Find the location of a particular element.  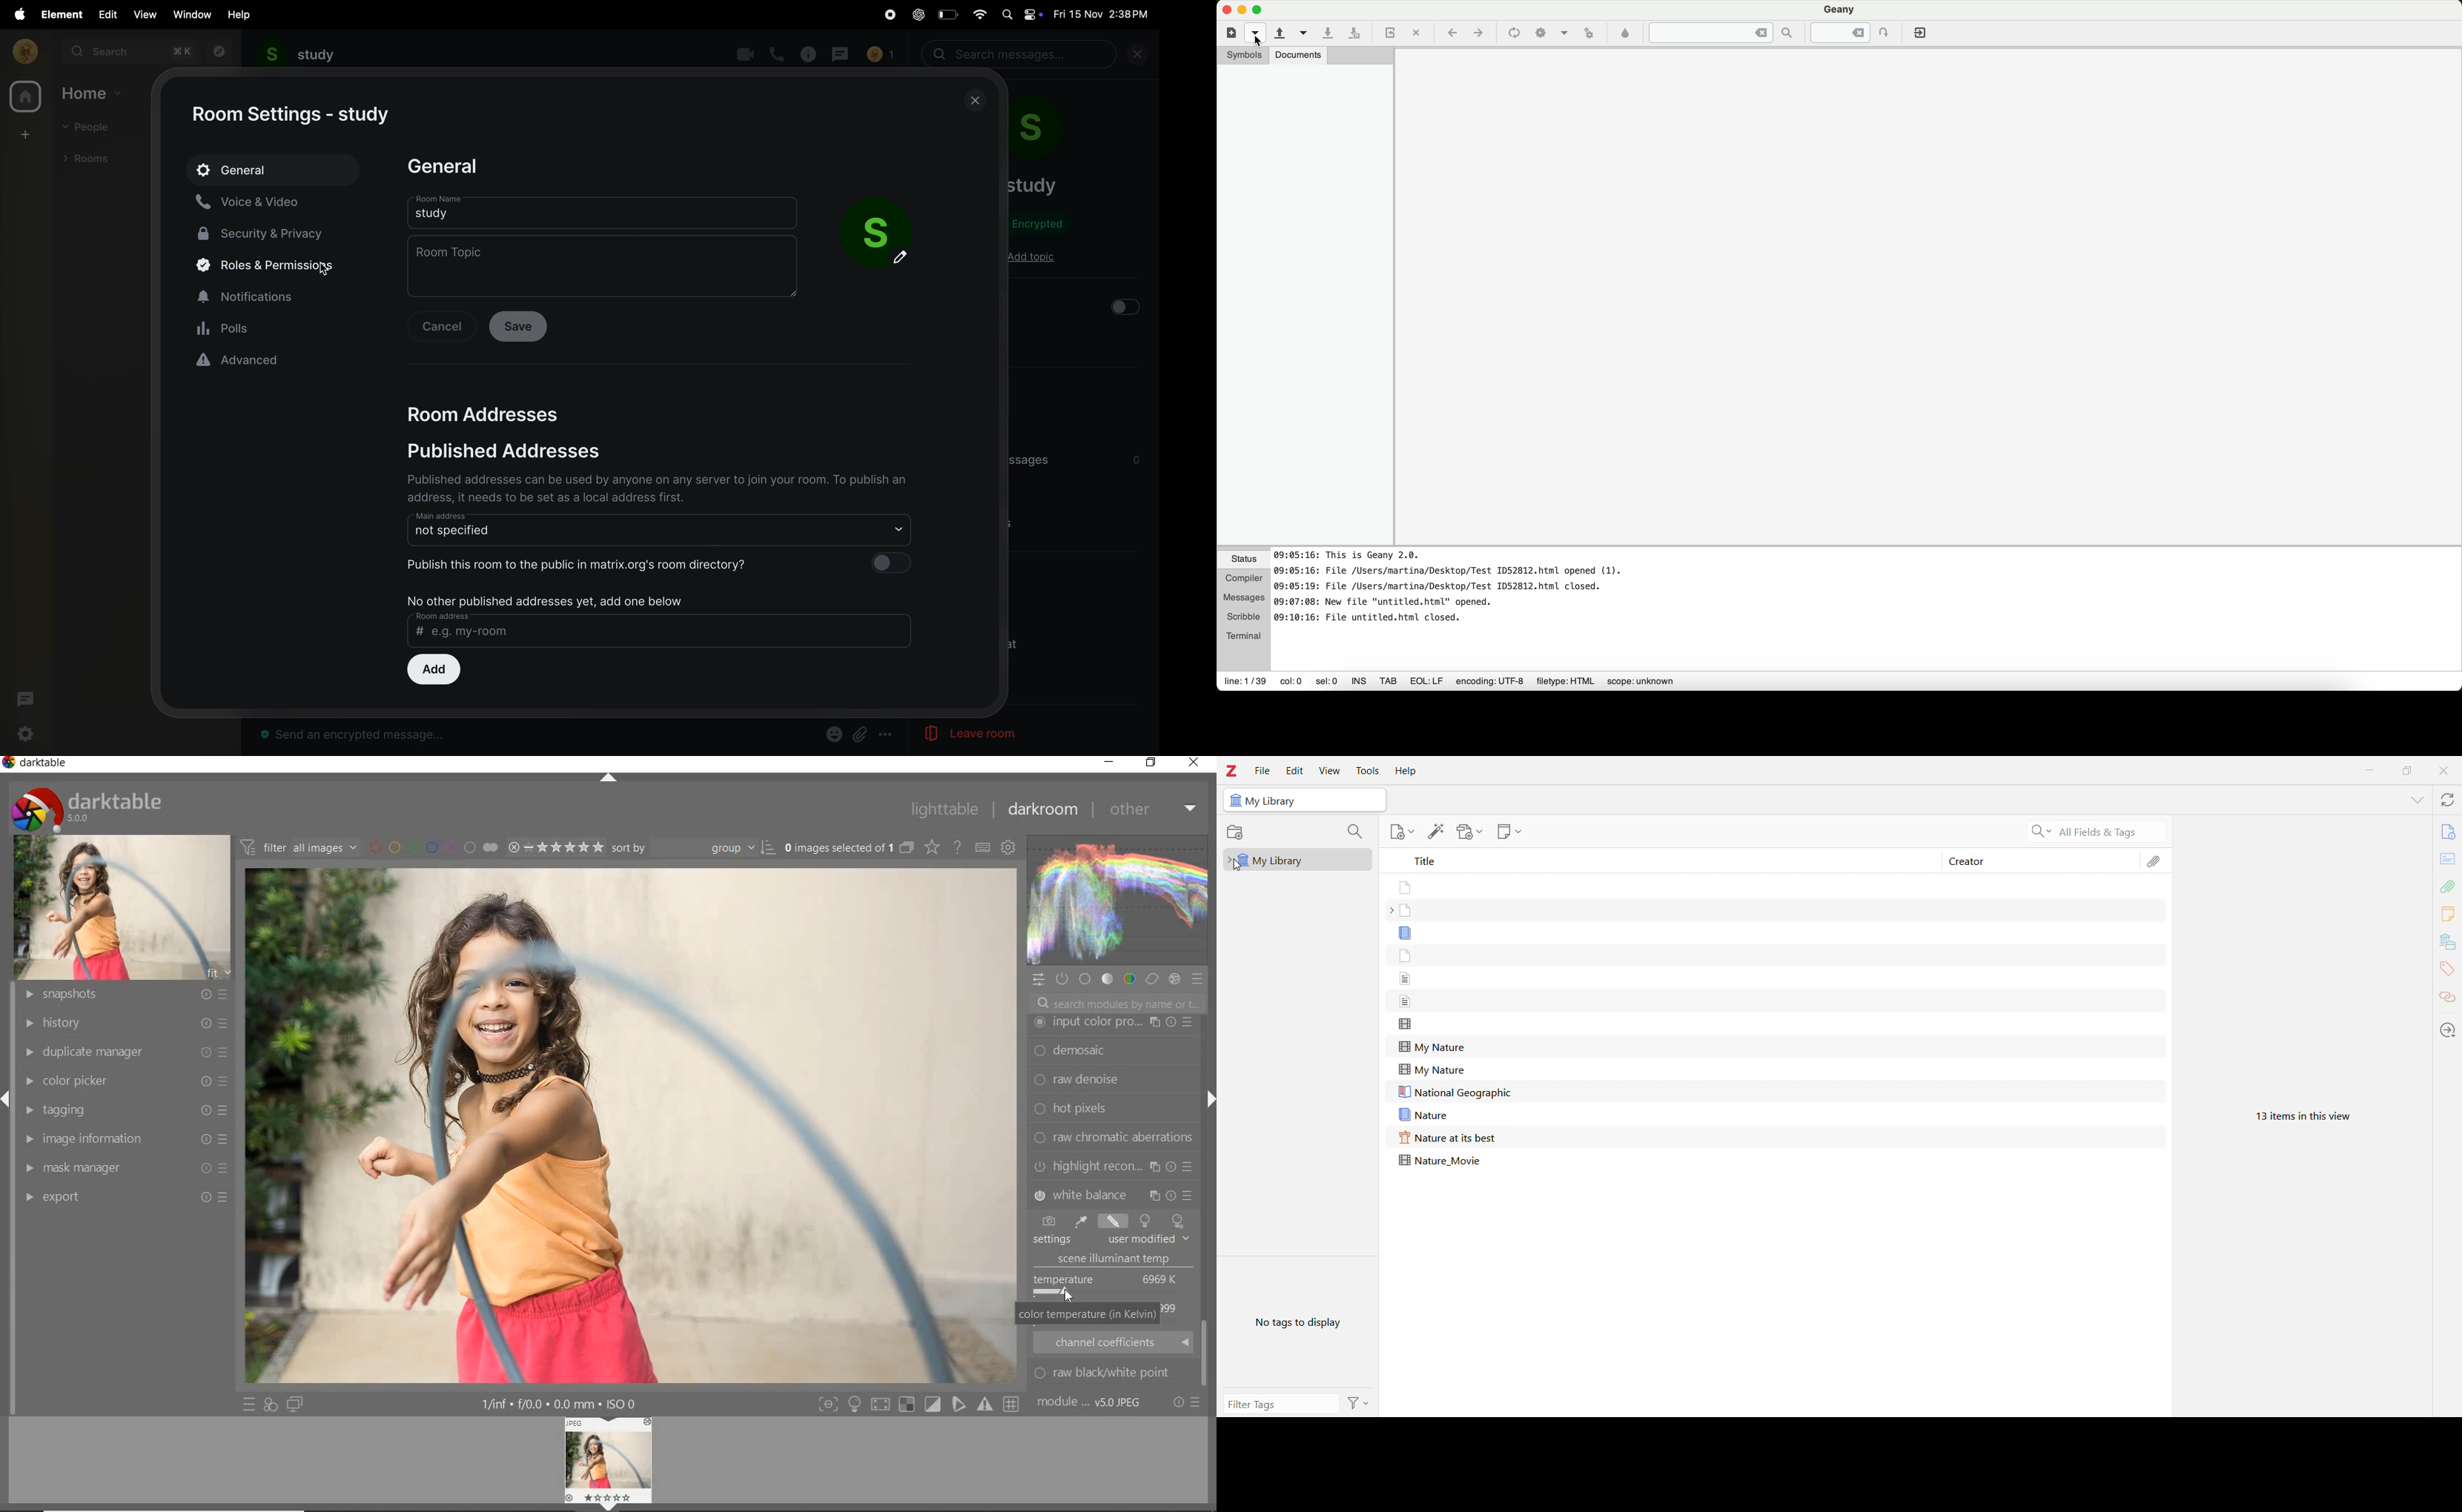

save box is located at coordinates (882, 232).